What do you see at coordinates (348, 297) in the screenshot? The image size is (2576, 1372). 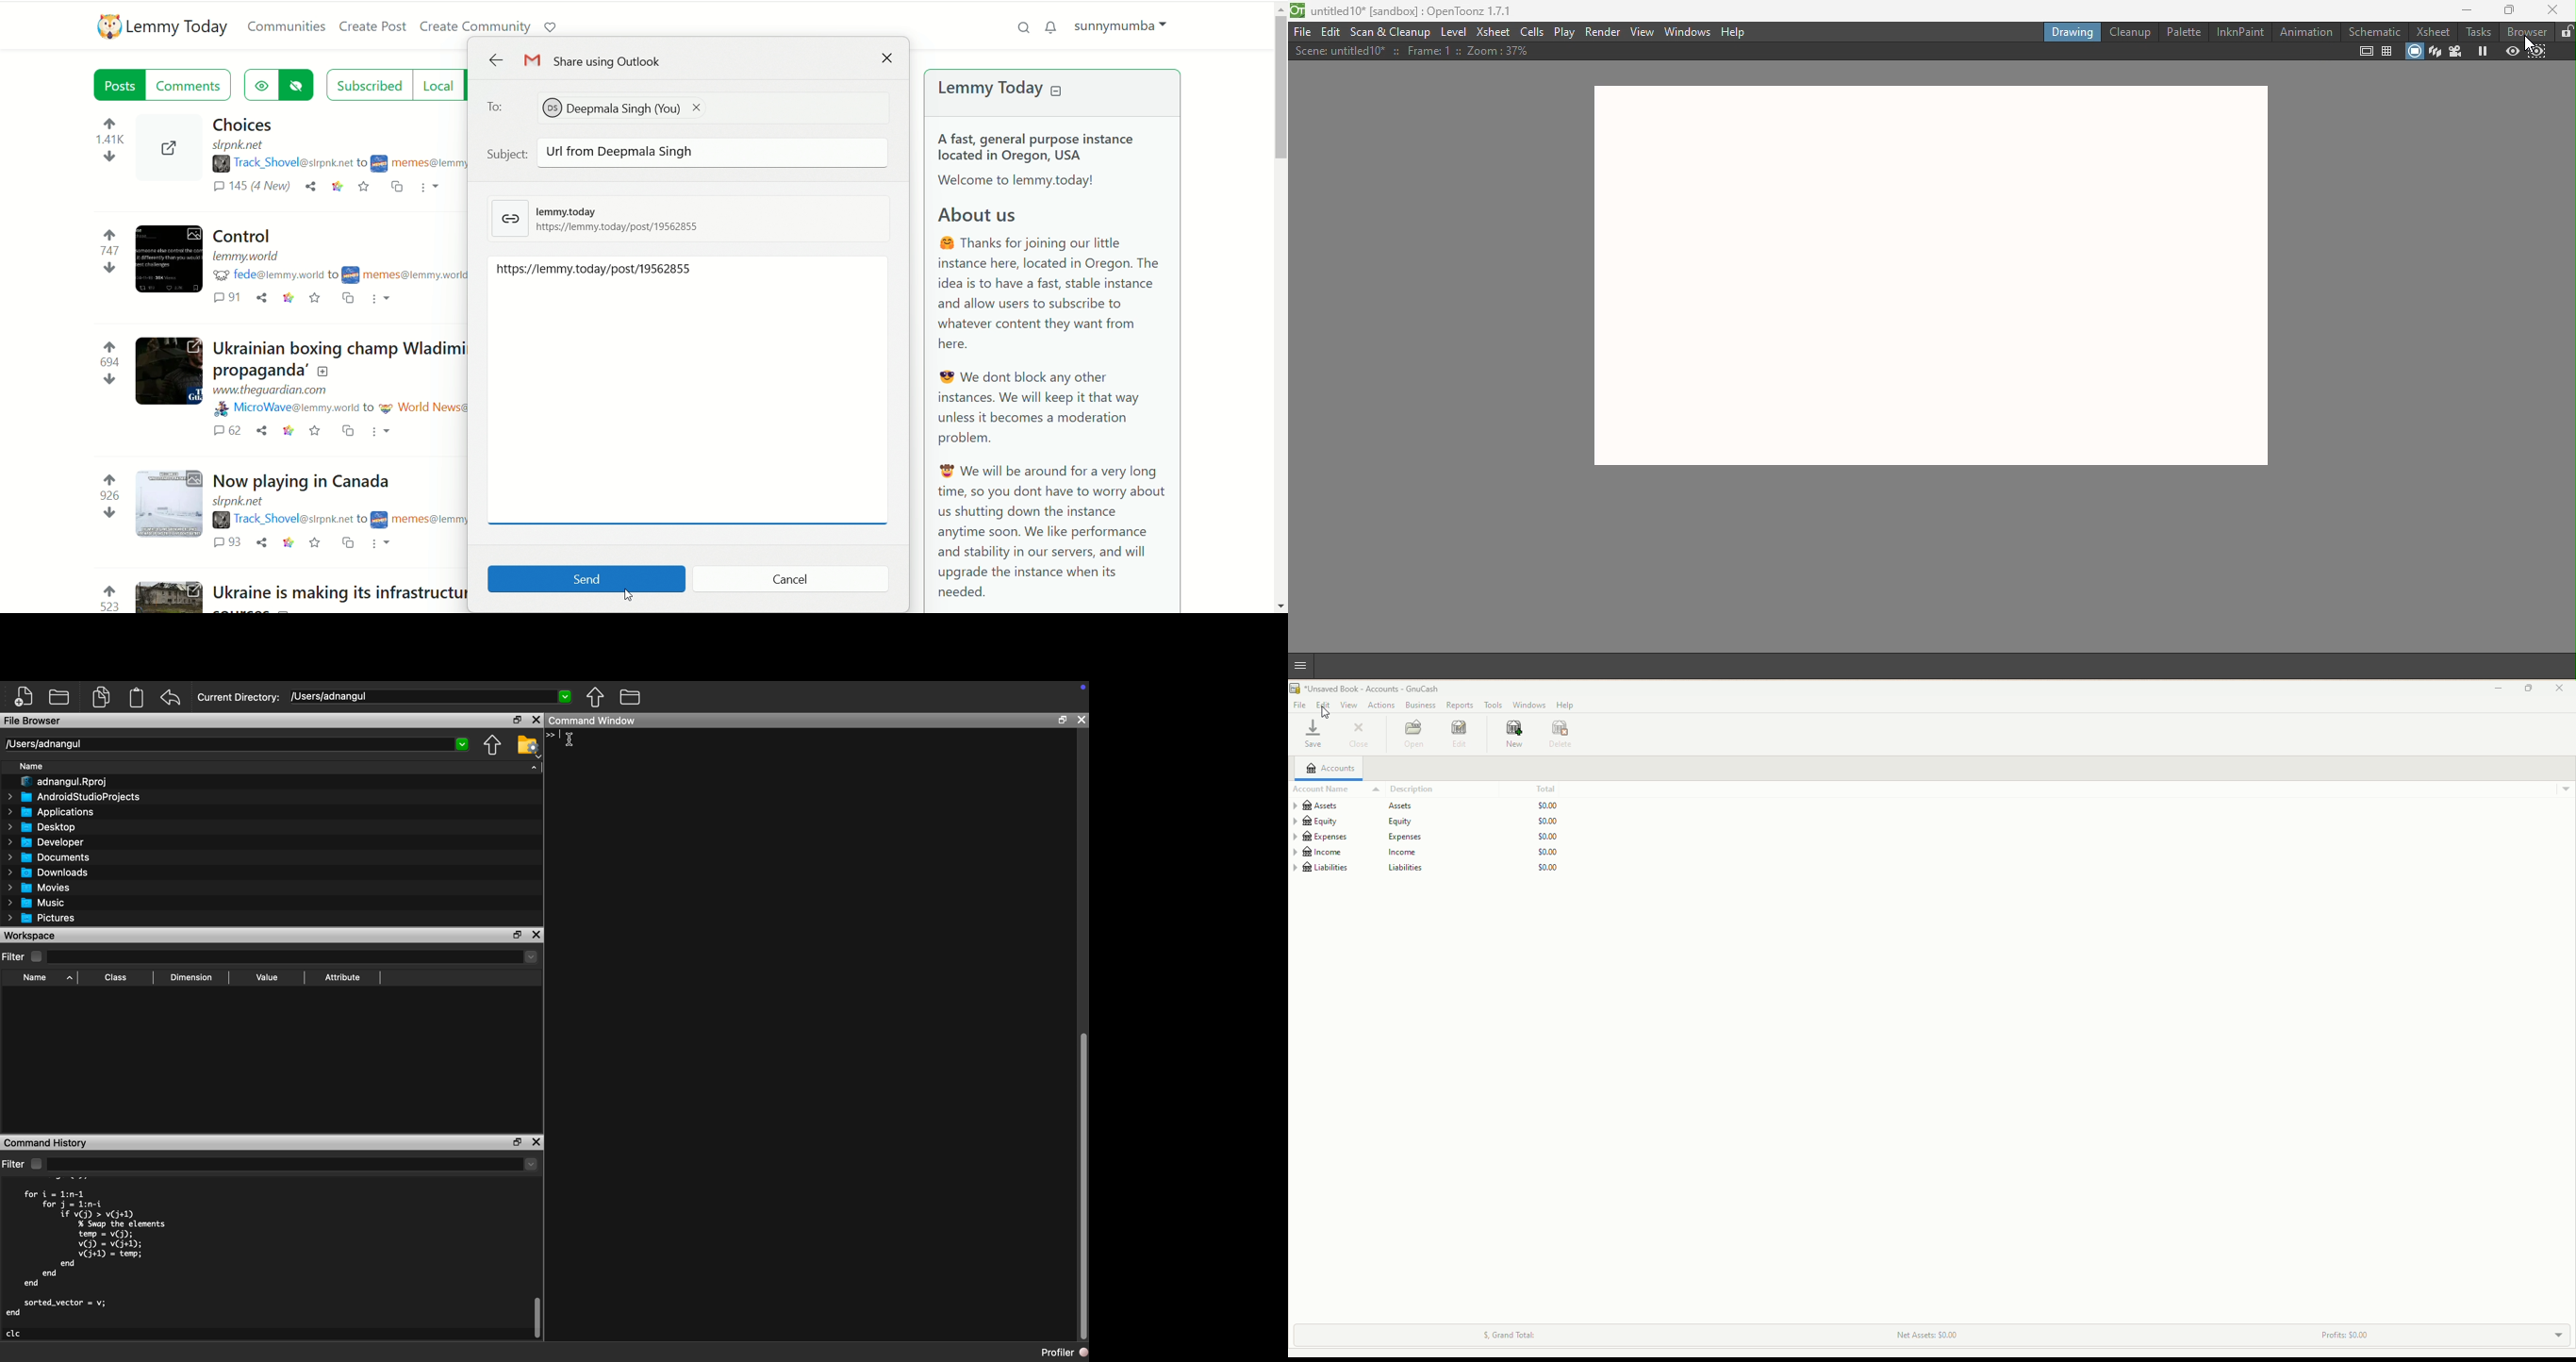 I see `cross post` at bounding box center [348, 297].